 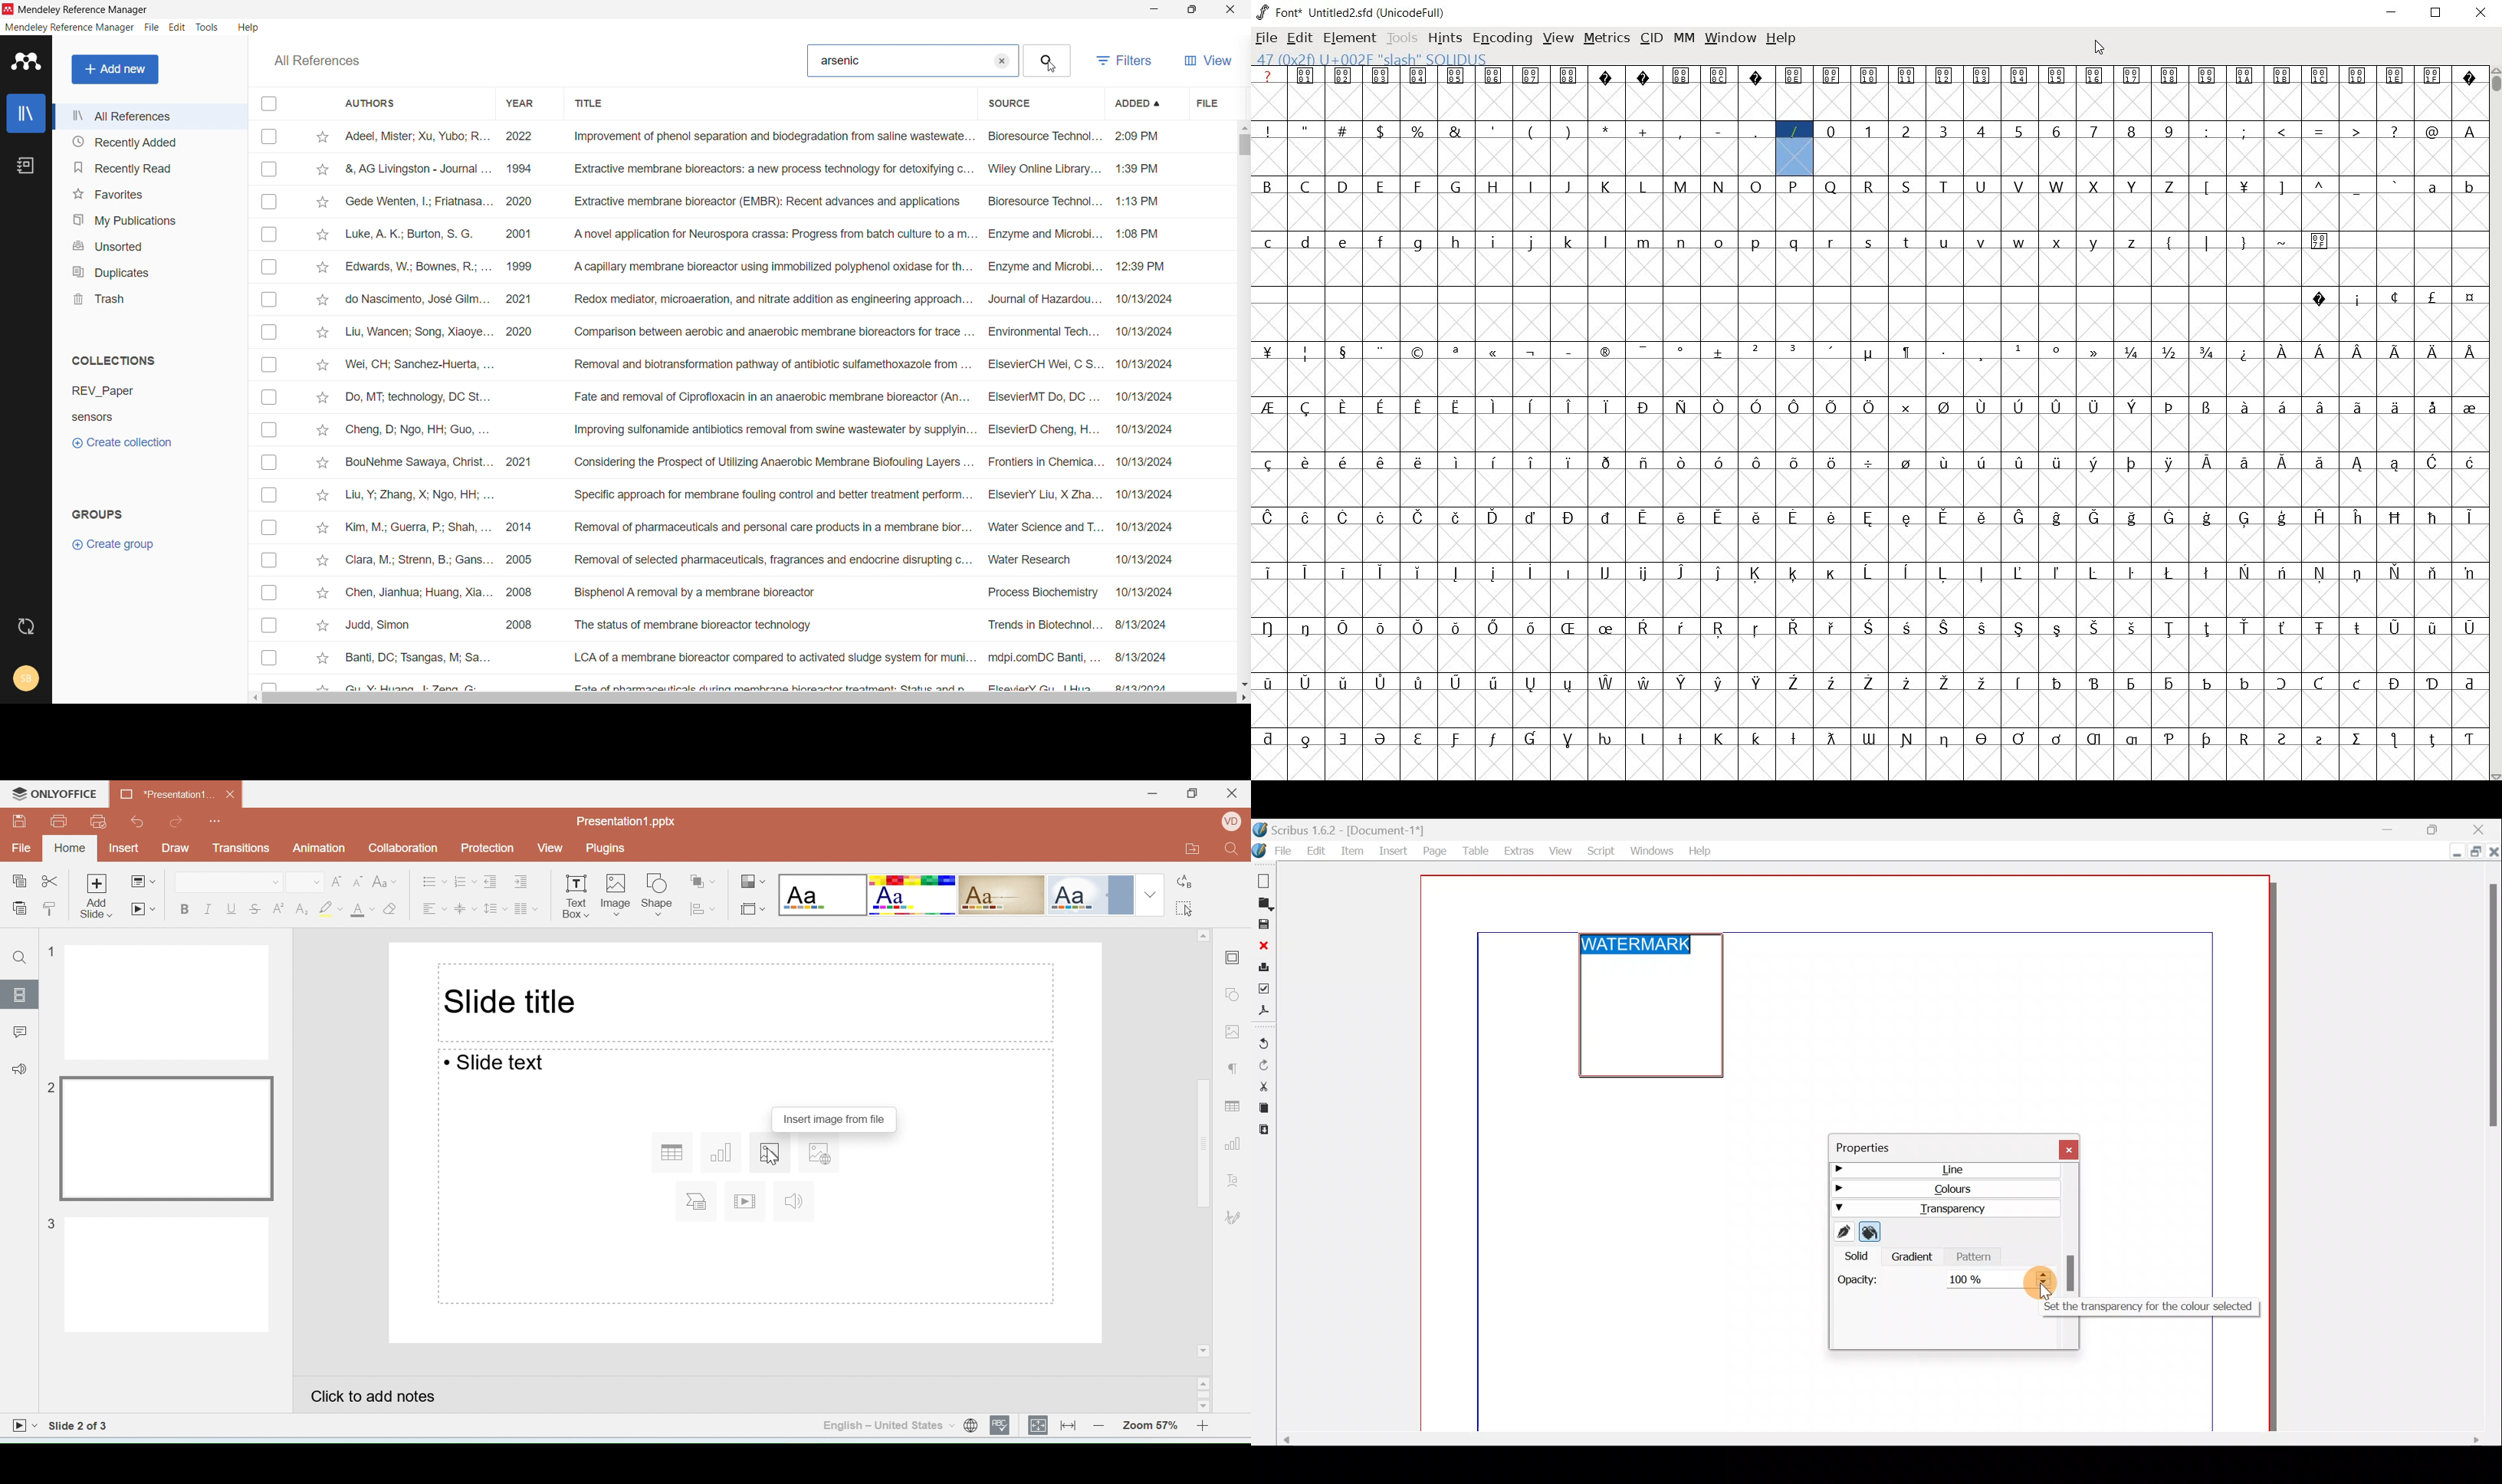 What do you see at coordinates (971, 1425) in the screenshot?
I see `Set document language` at bounding box center [971, 1425].